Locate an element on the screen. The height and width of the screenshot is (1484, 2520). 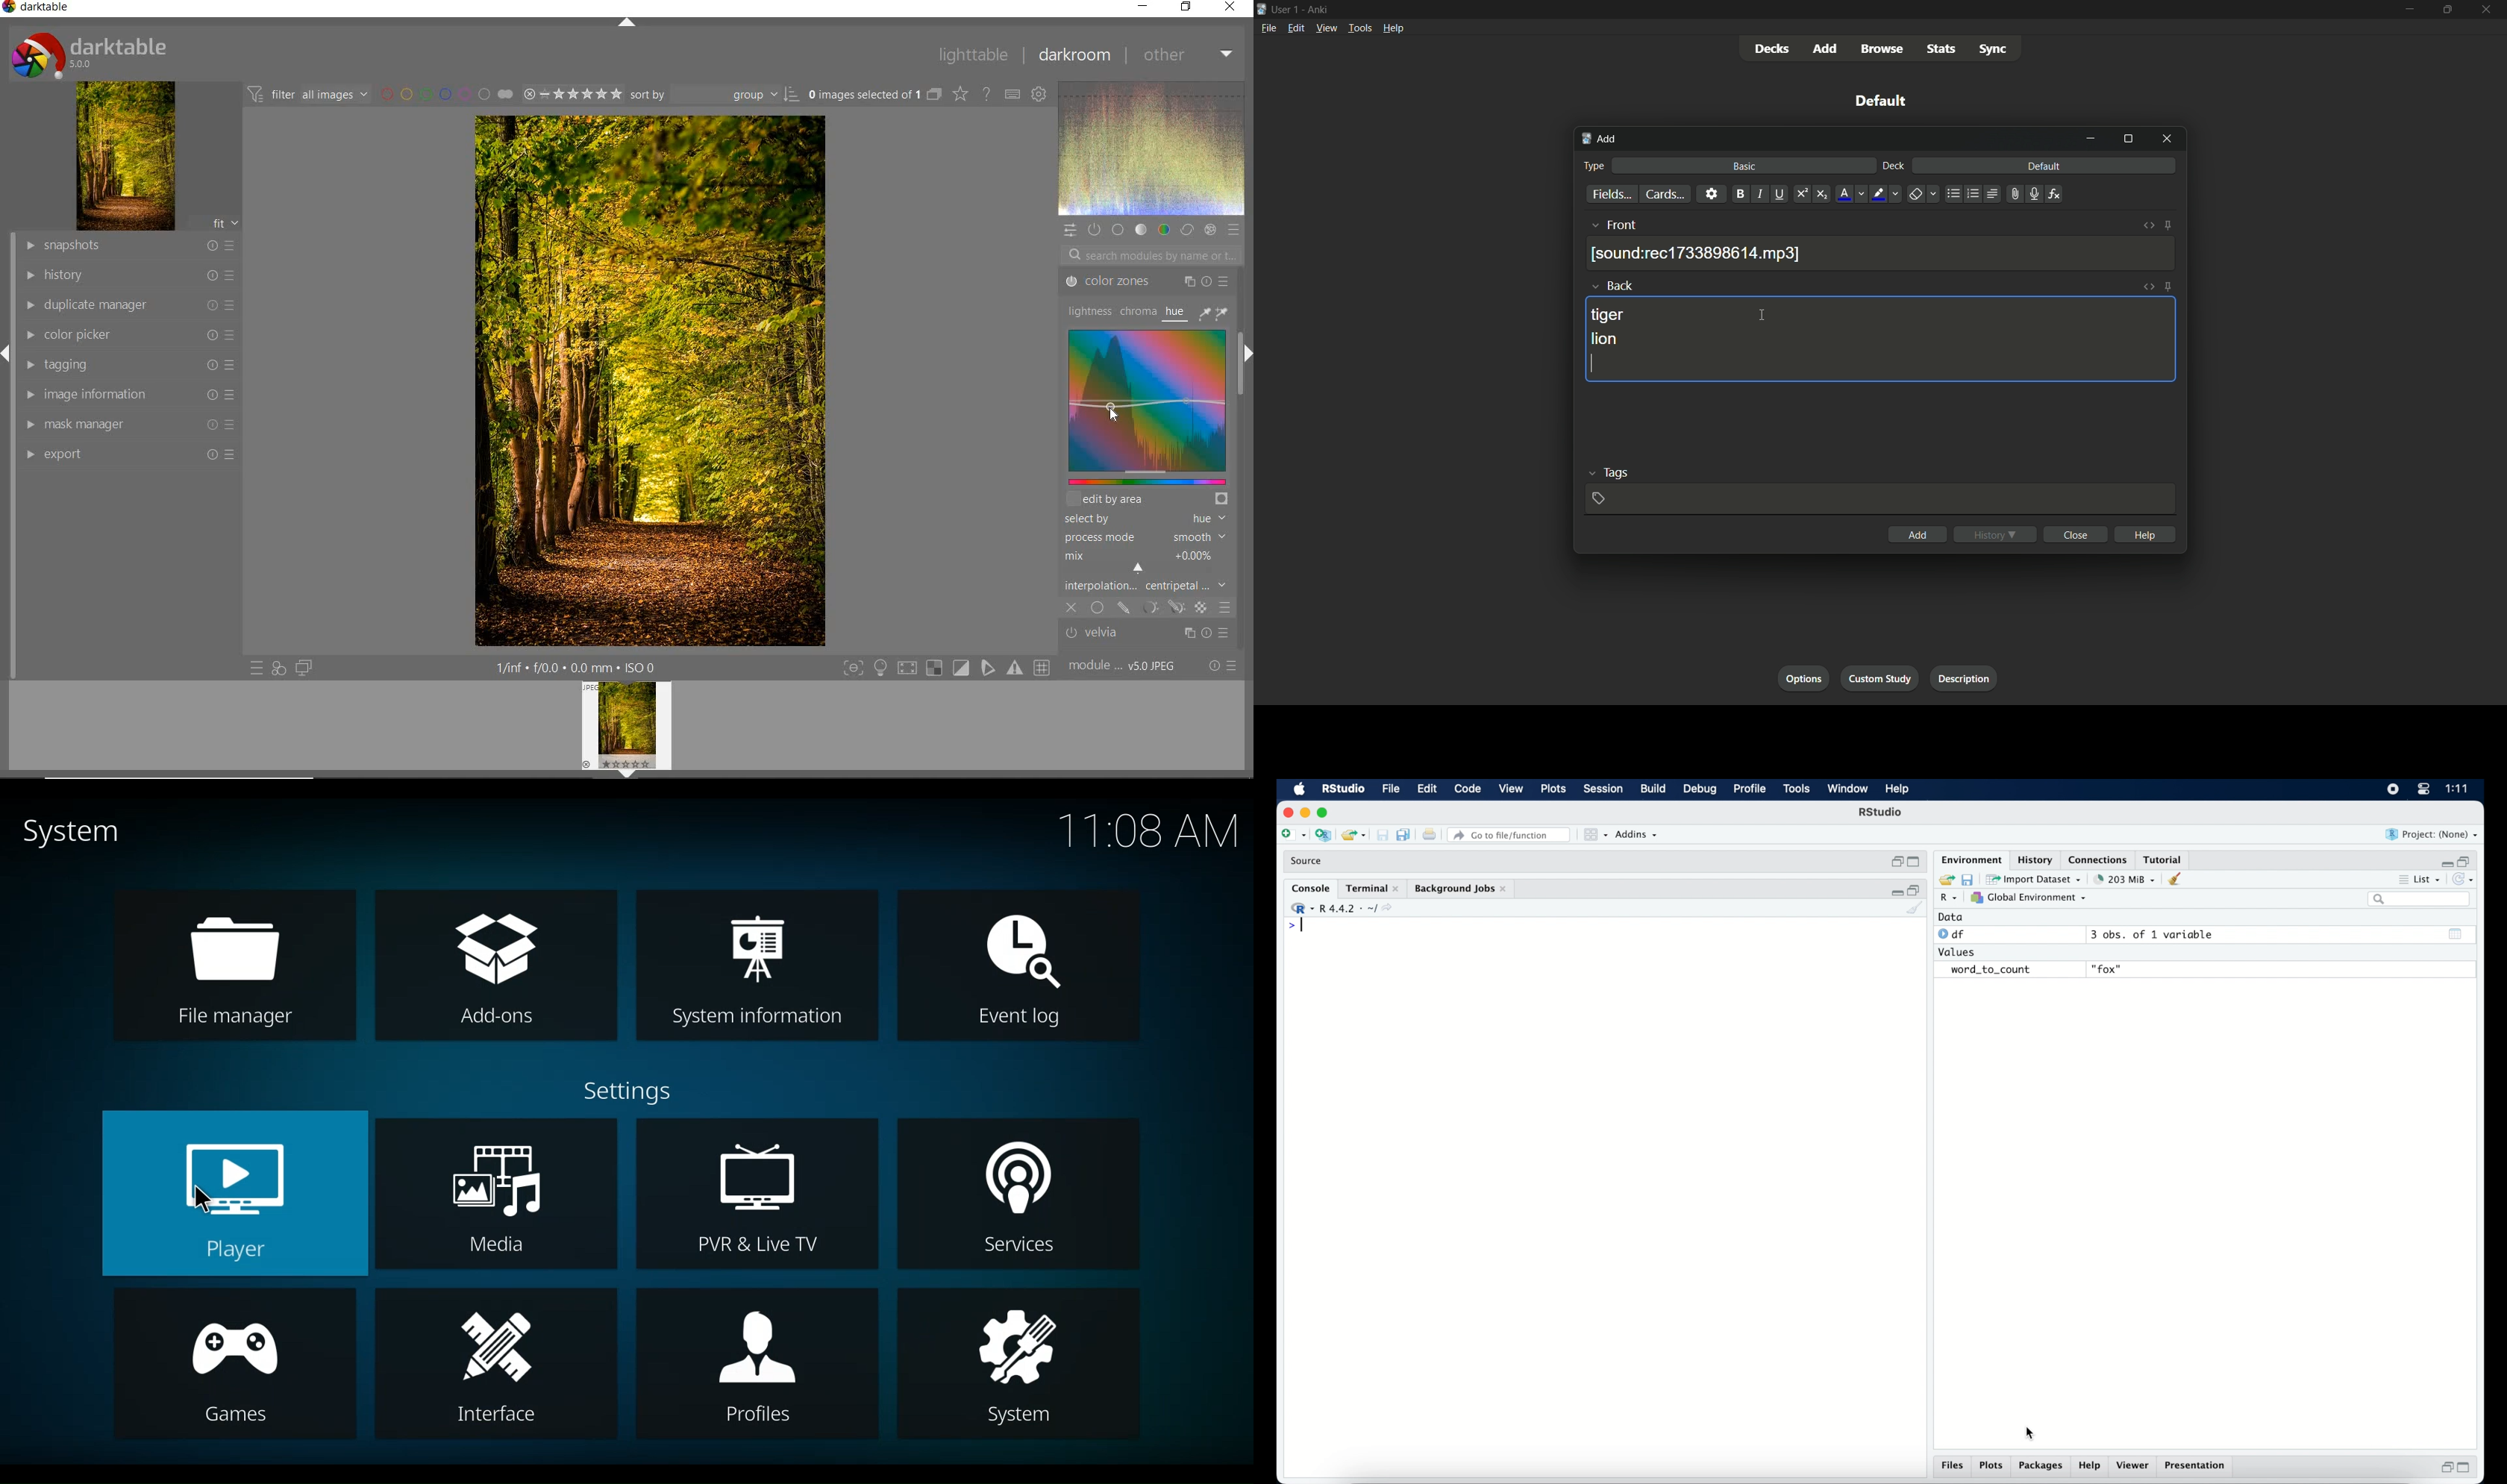
close window is located at coordinates (2166, 140).